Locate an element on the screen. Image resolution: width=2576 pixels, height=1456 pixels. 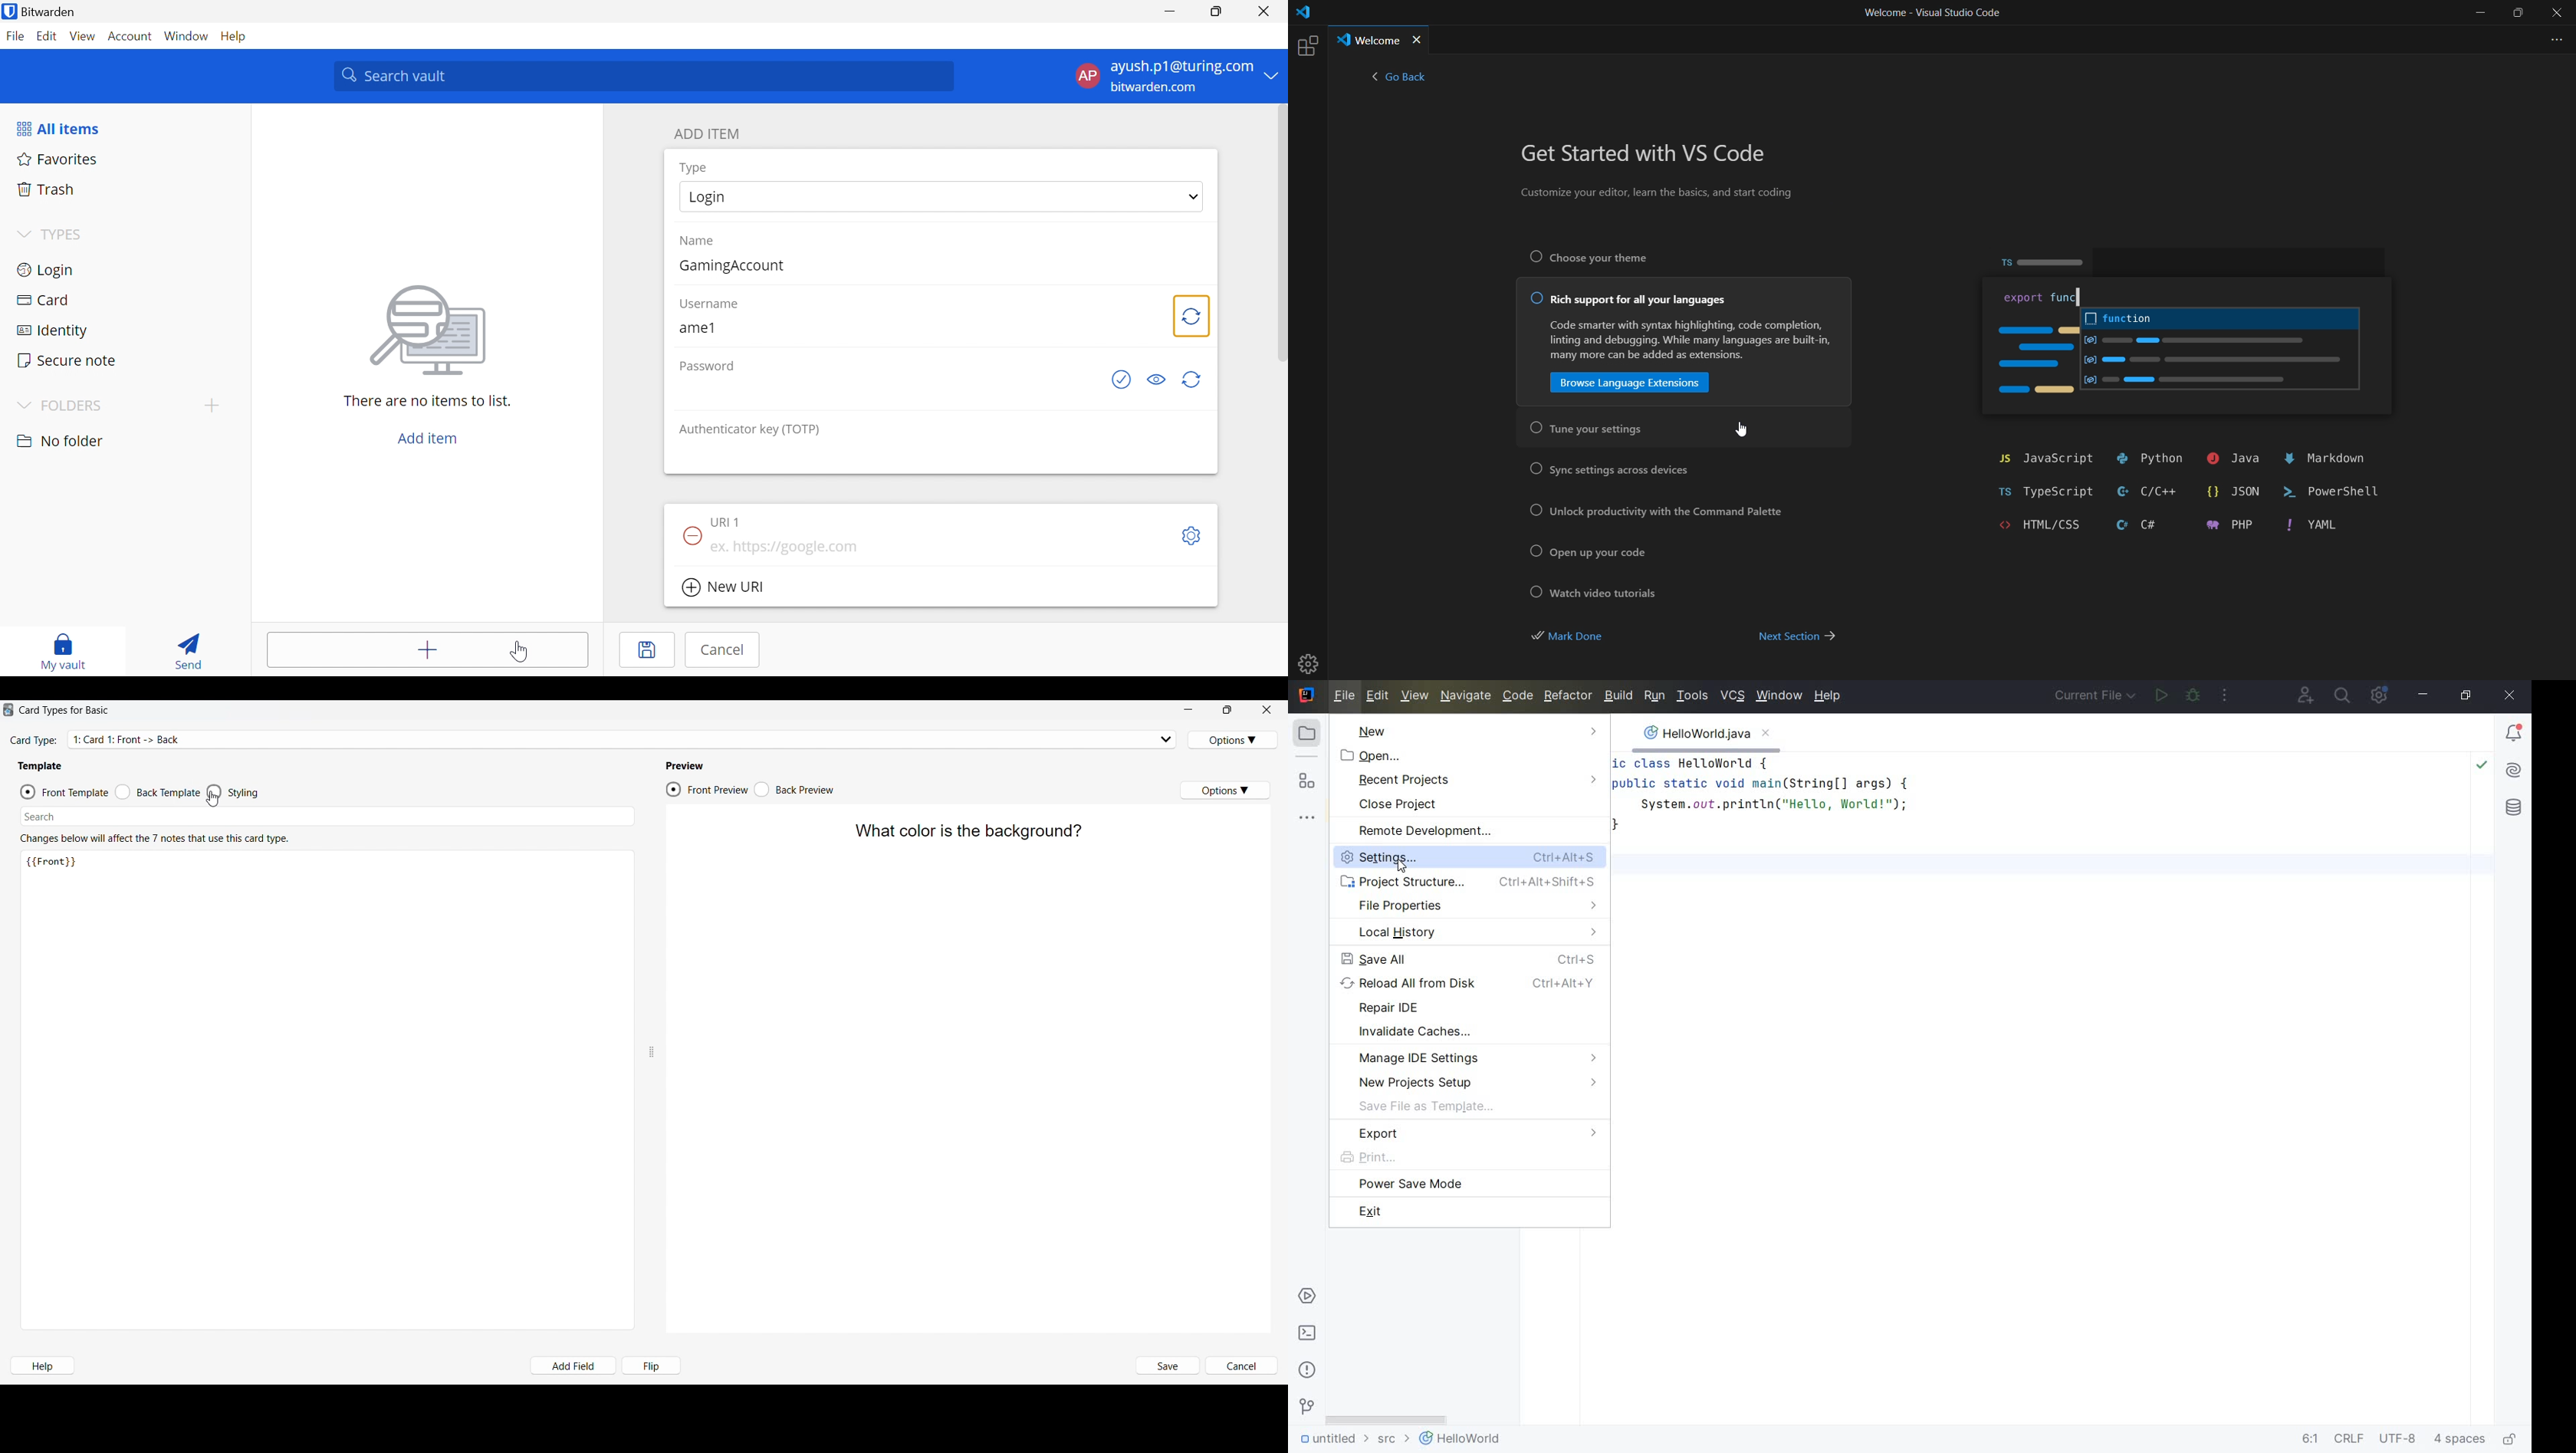
version control is located at coordinates (1306, 1409).